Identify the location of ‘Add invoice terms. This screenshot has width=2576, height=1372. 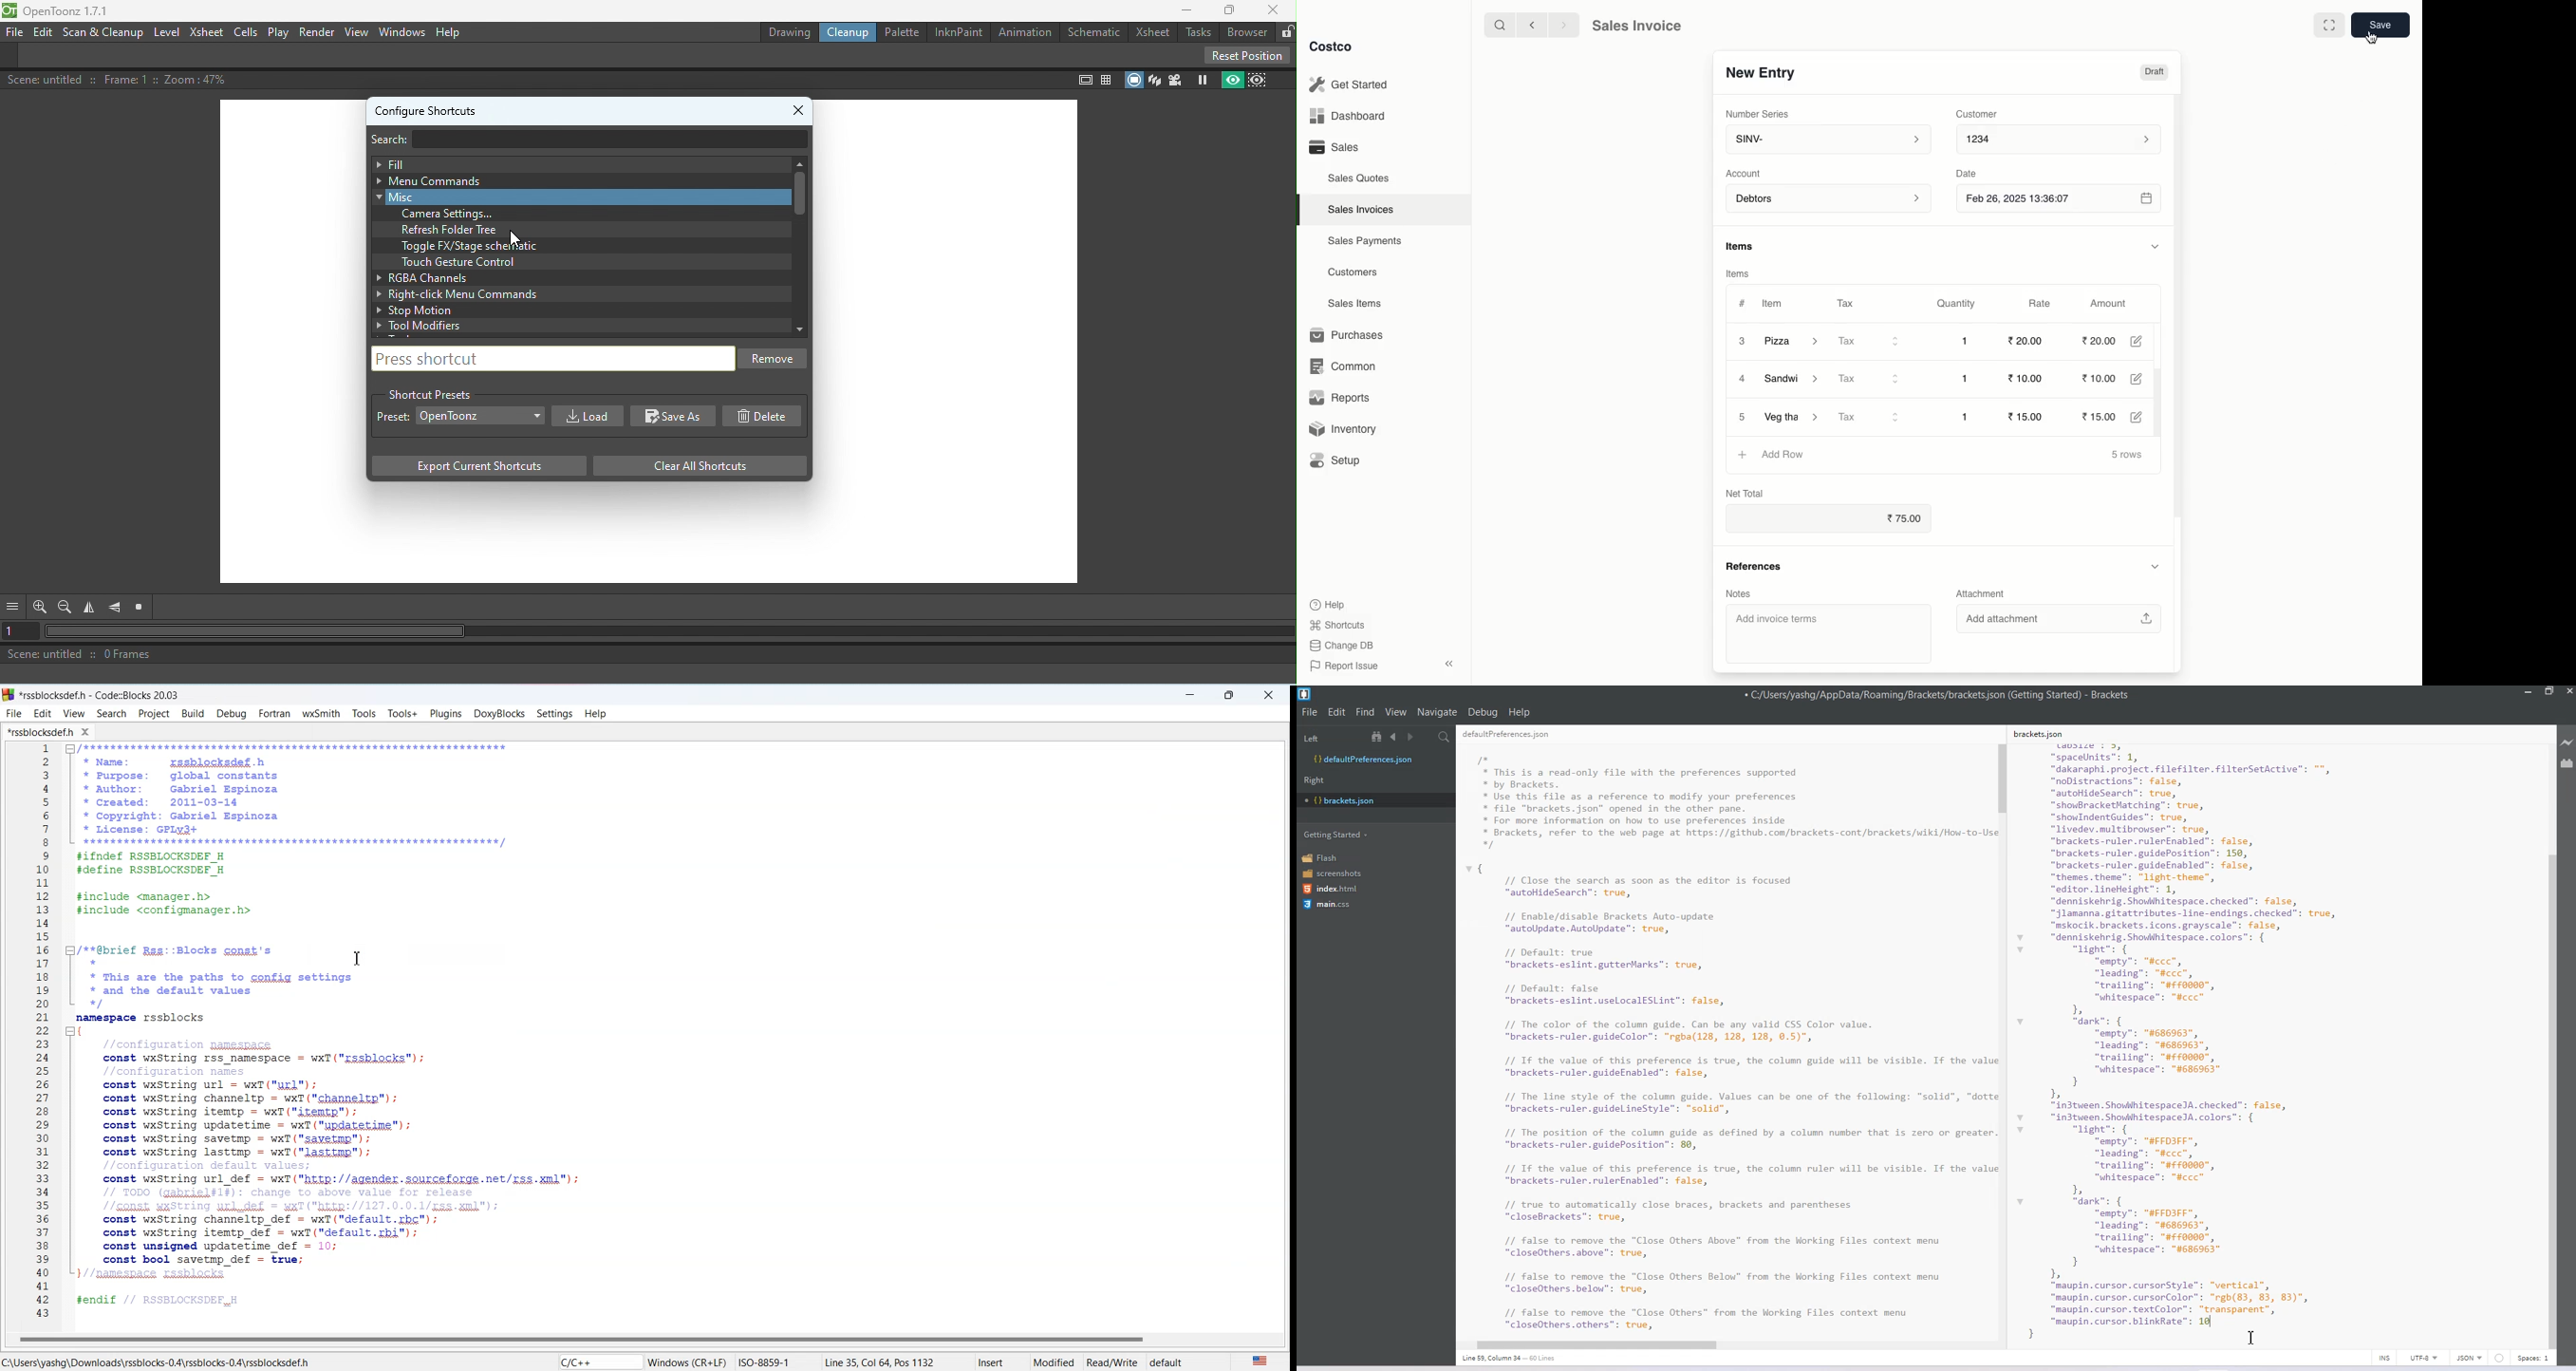
(1823, 633).